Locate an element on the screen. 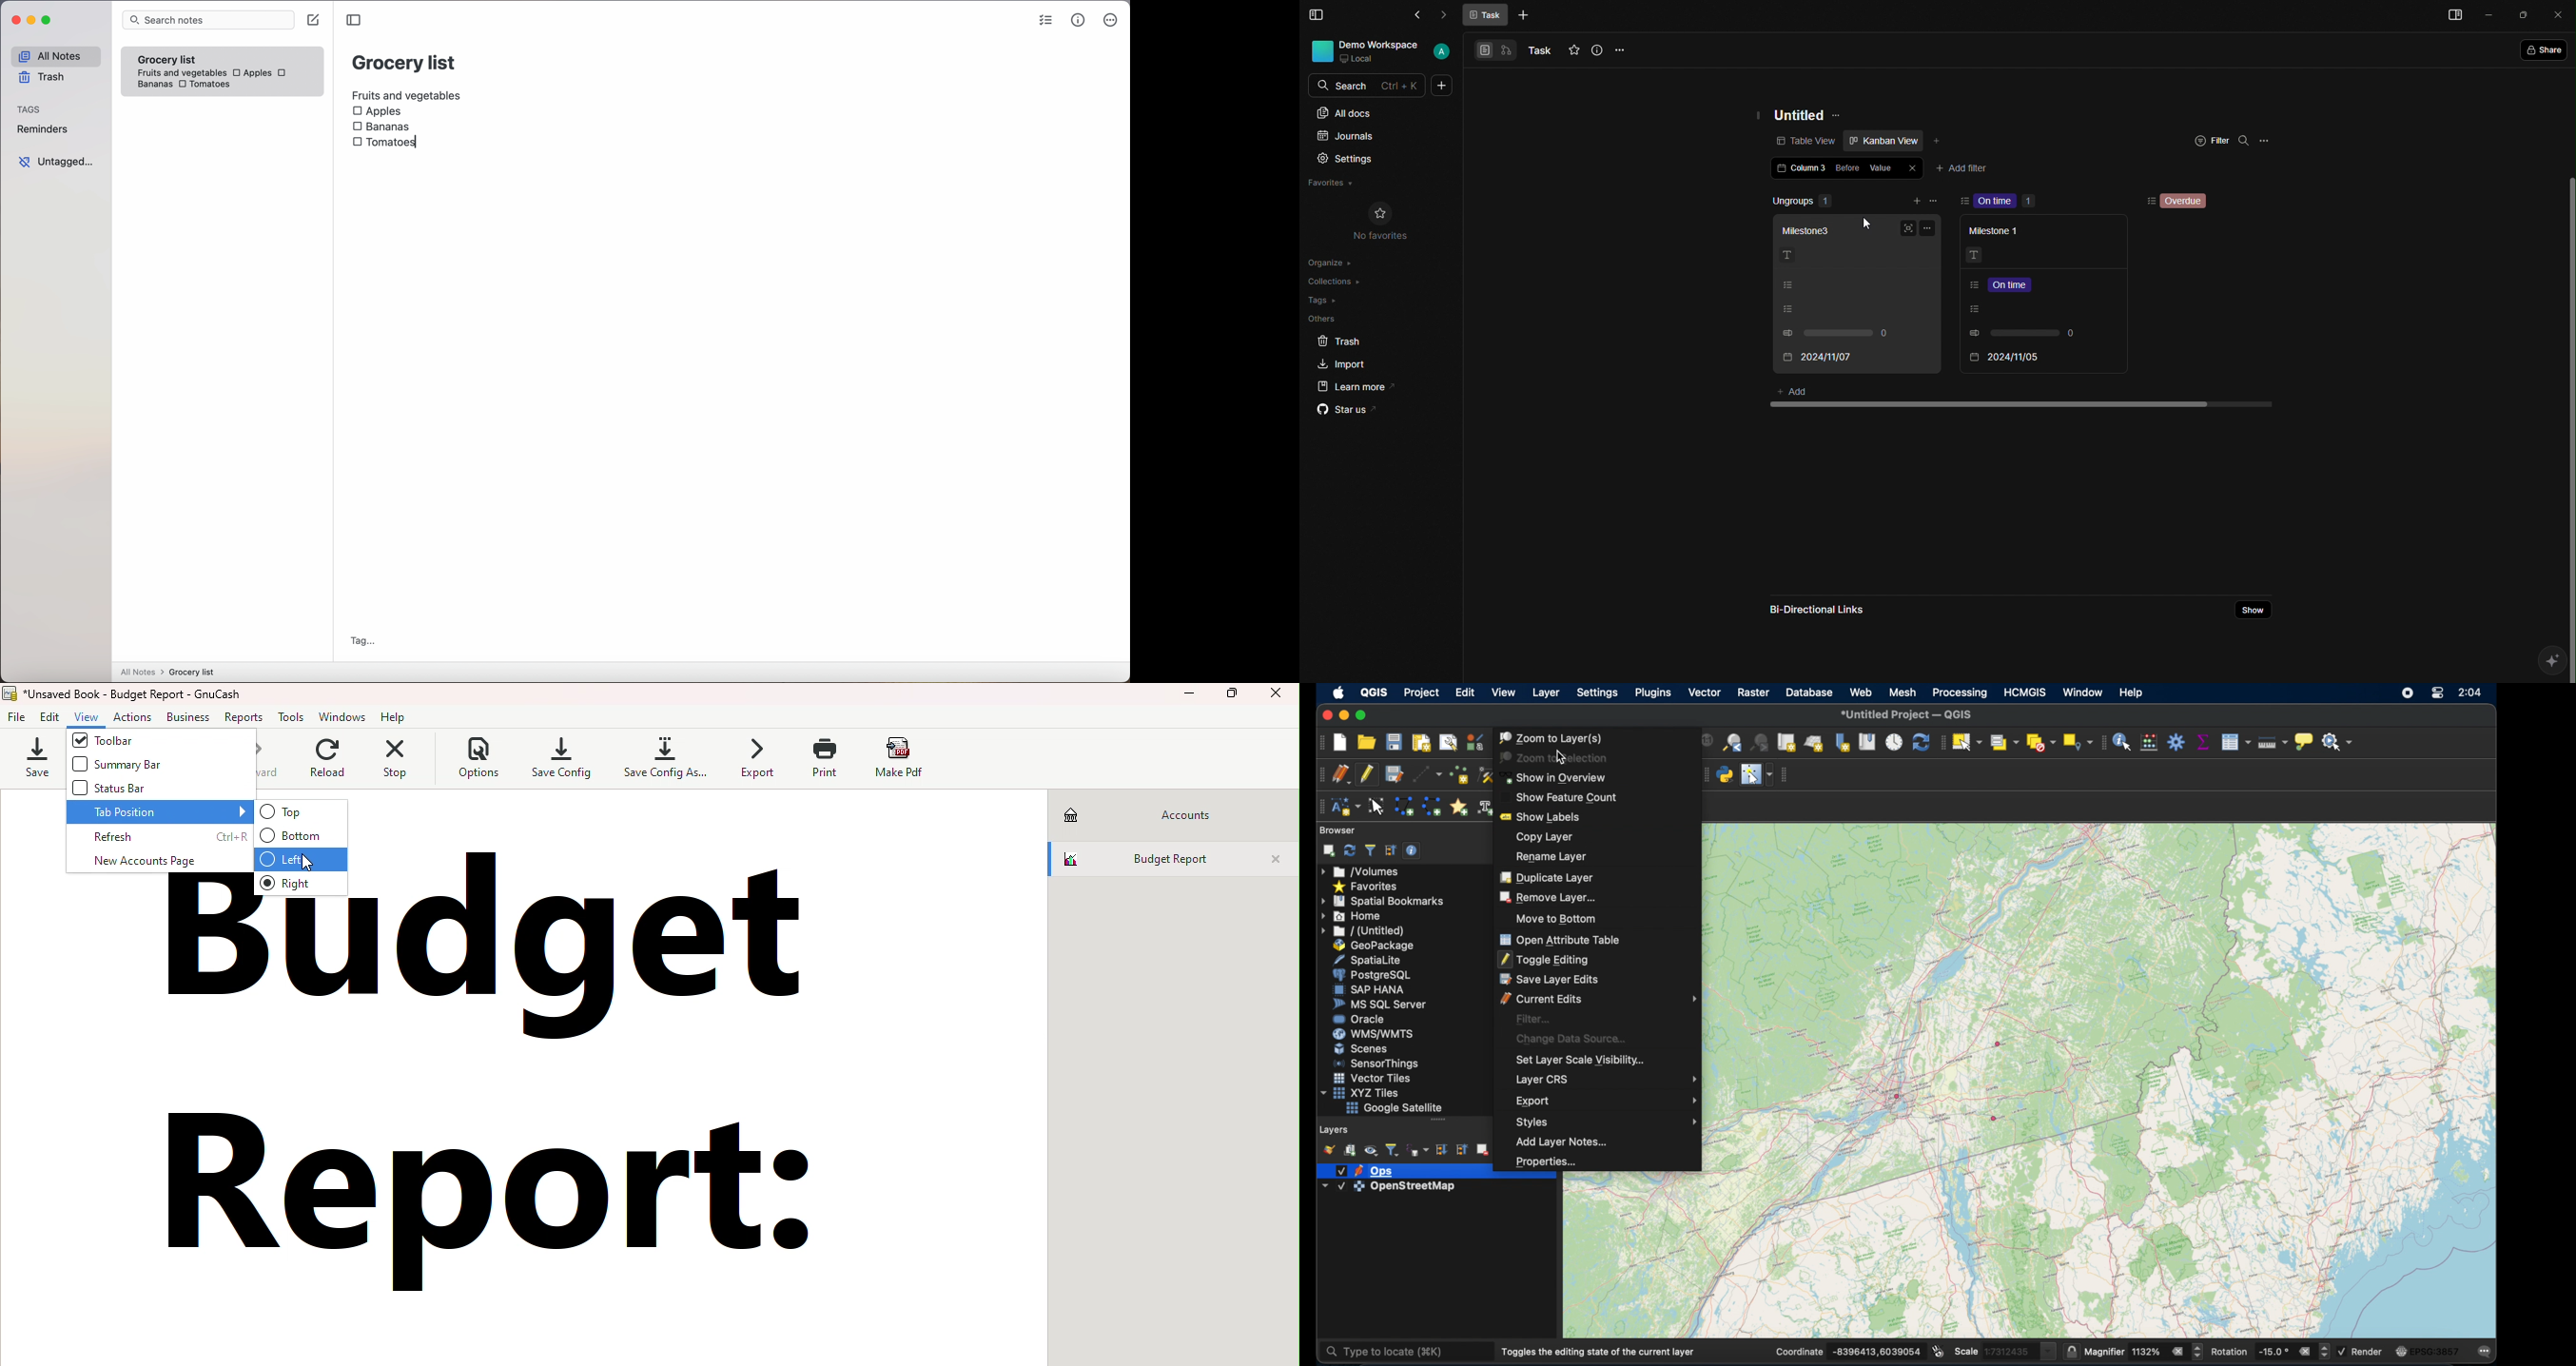  Learn more is located at coordinates (1361, 386).